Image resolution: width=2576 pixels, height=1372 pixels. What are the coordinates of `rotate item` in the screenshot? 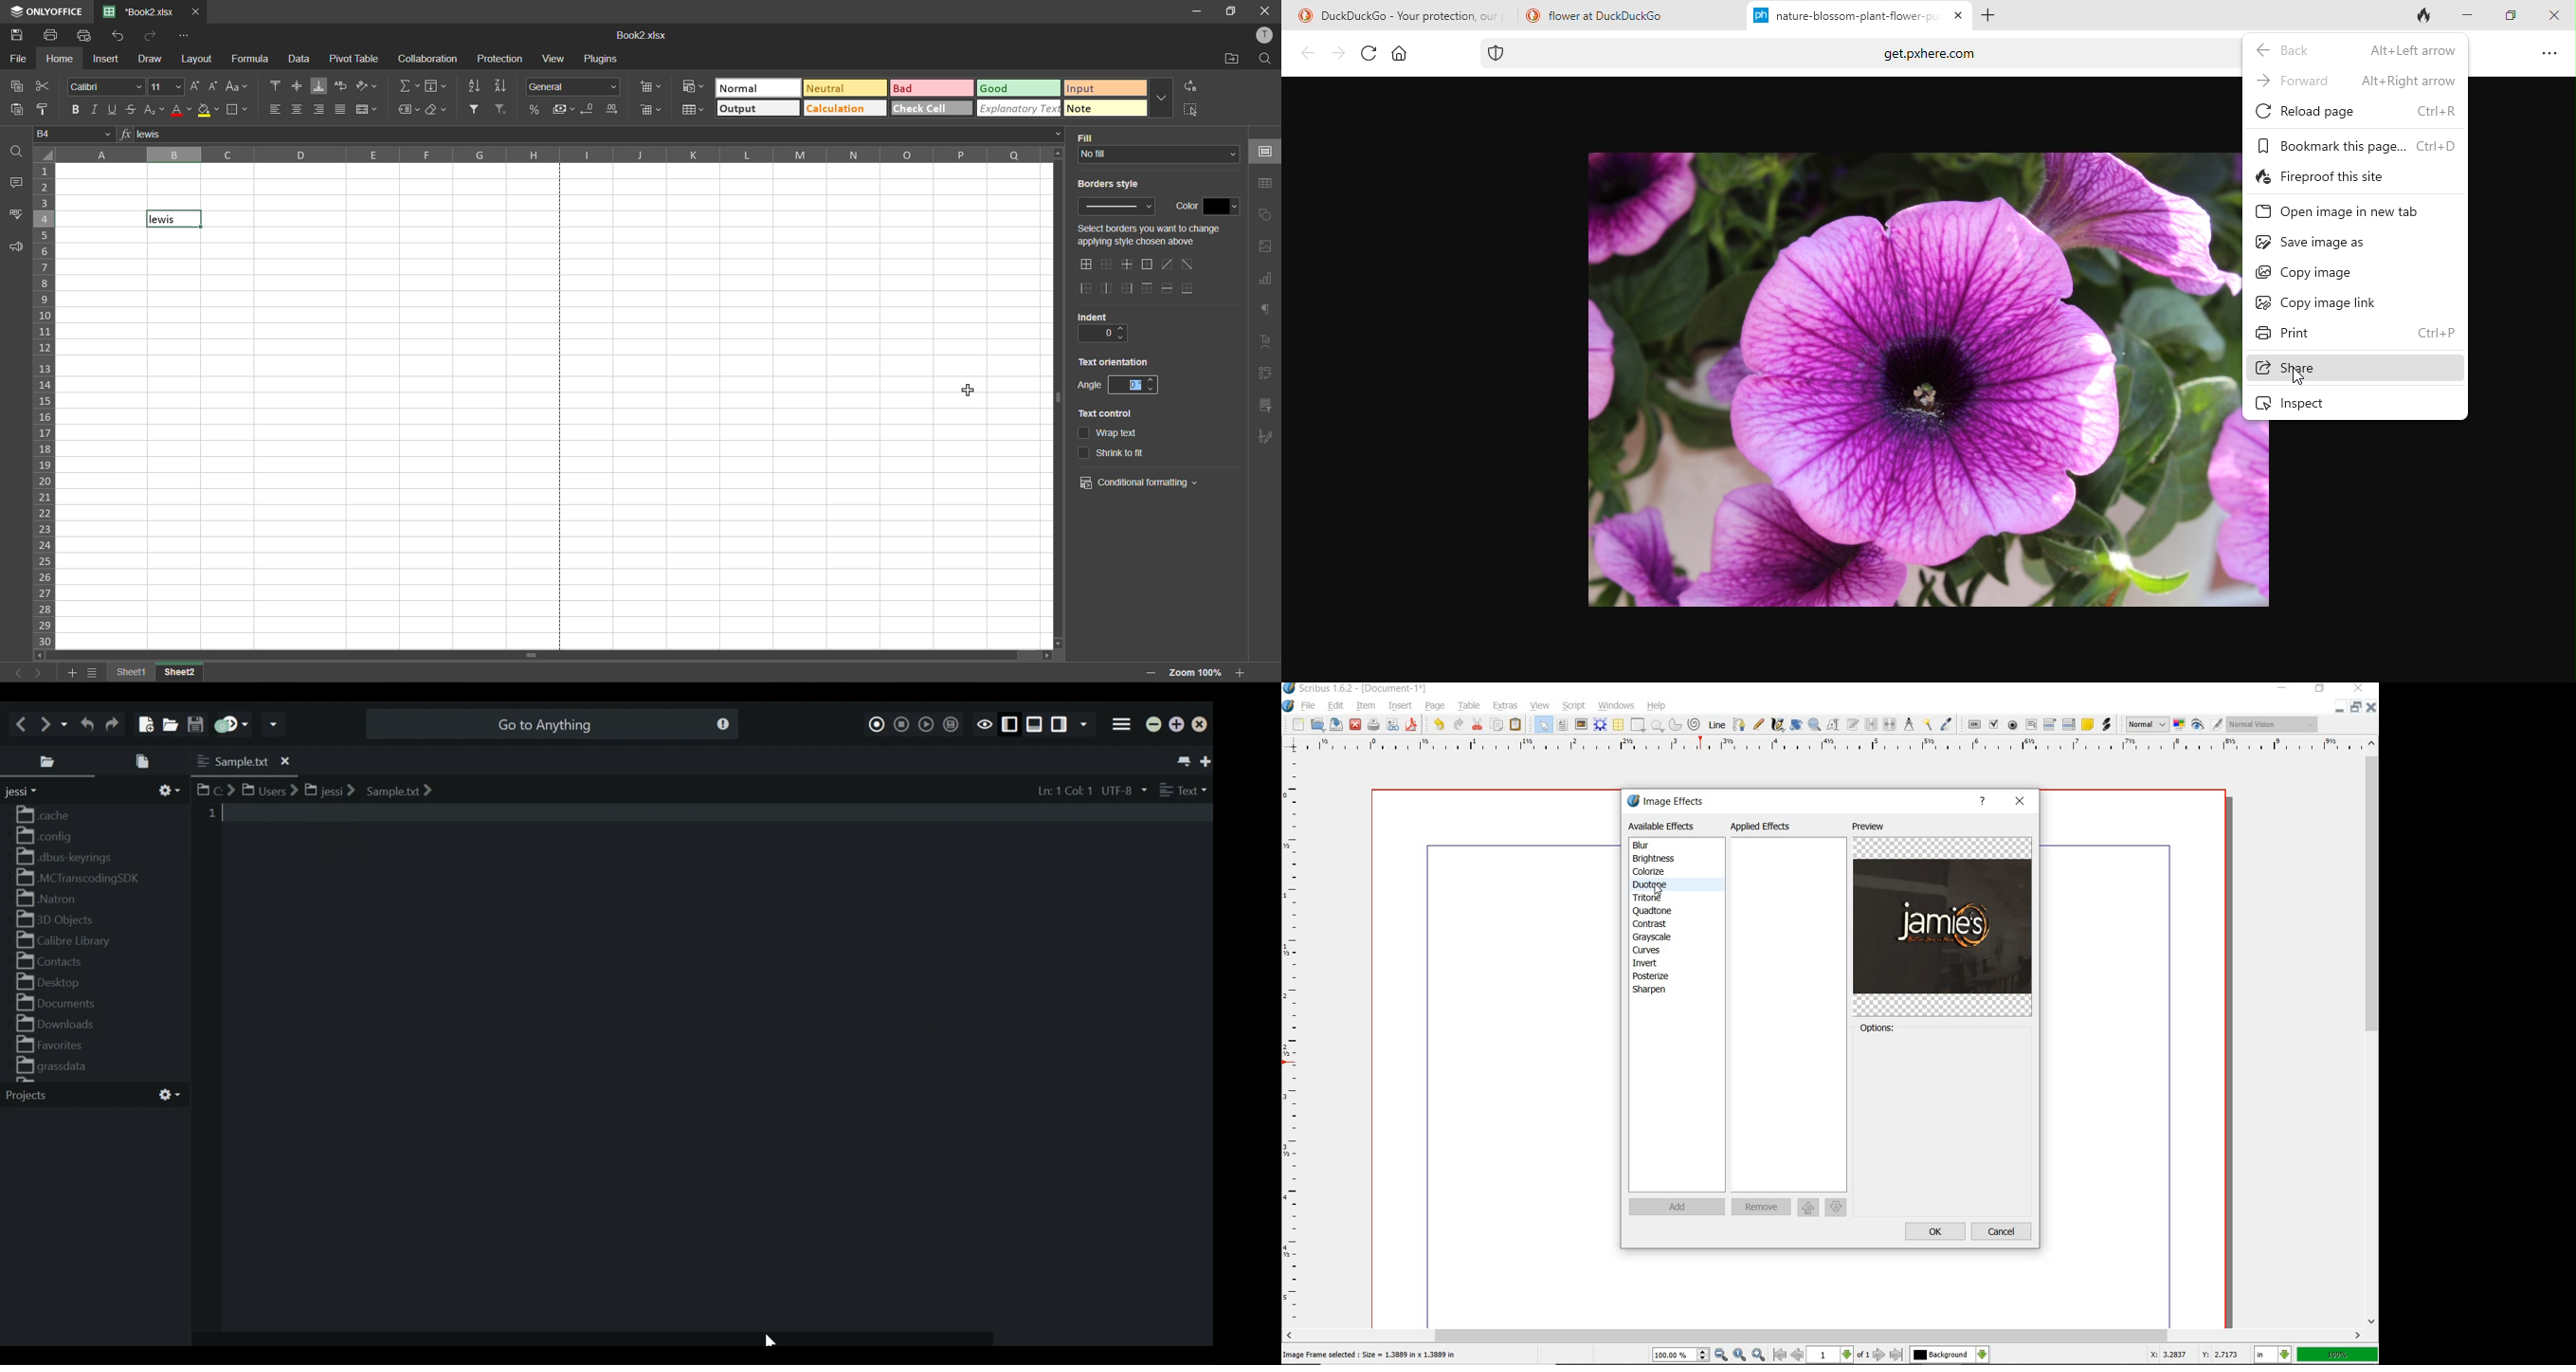 It's located at (1797, 725).